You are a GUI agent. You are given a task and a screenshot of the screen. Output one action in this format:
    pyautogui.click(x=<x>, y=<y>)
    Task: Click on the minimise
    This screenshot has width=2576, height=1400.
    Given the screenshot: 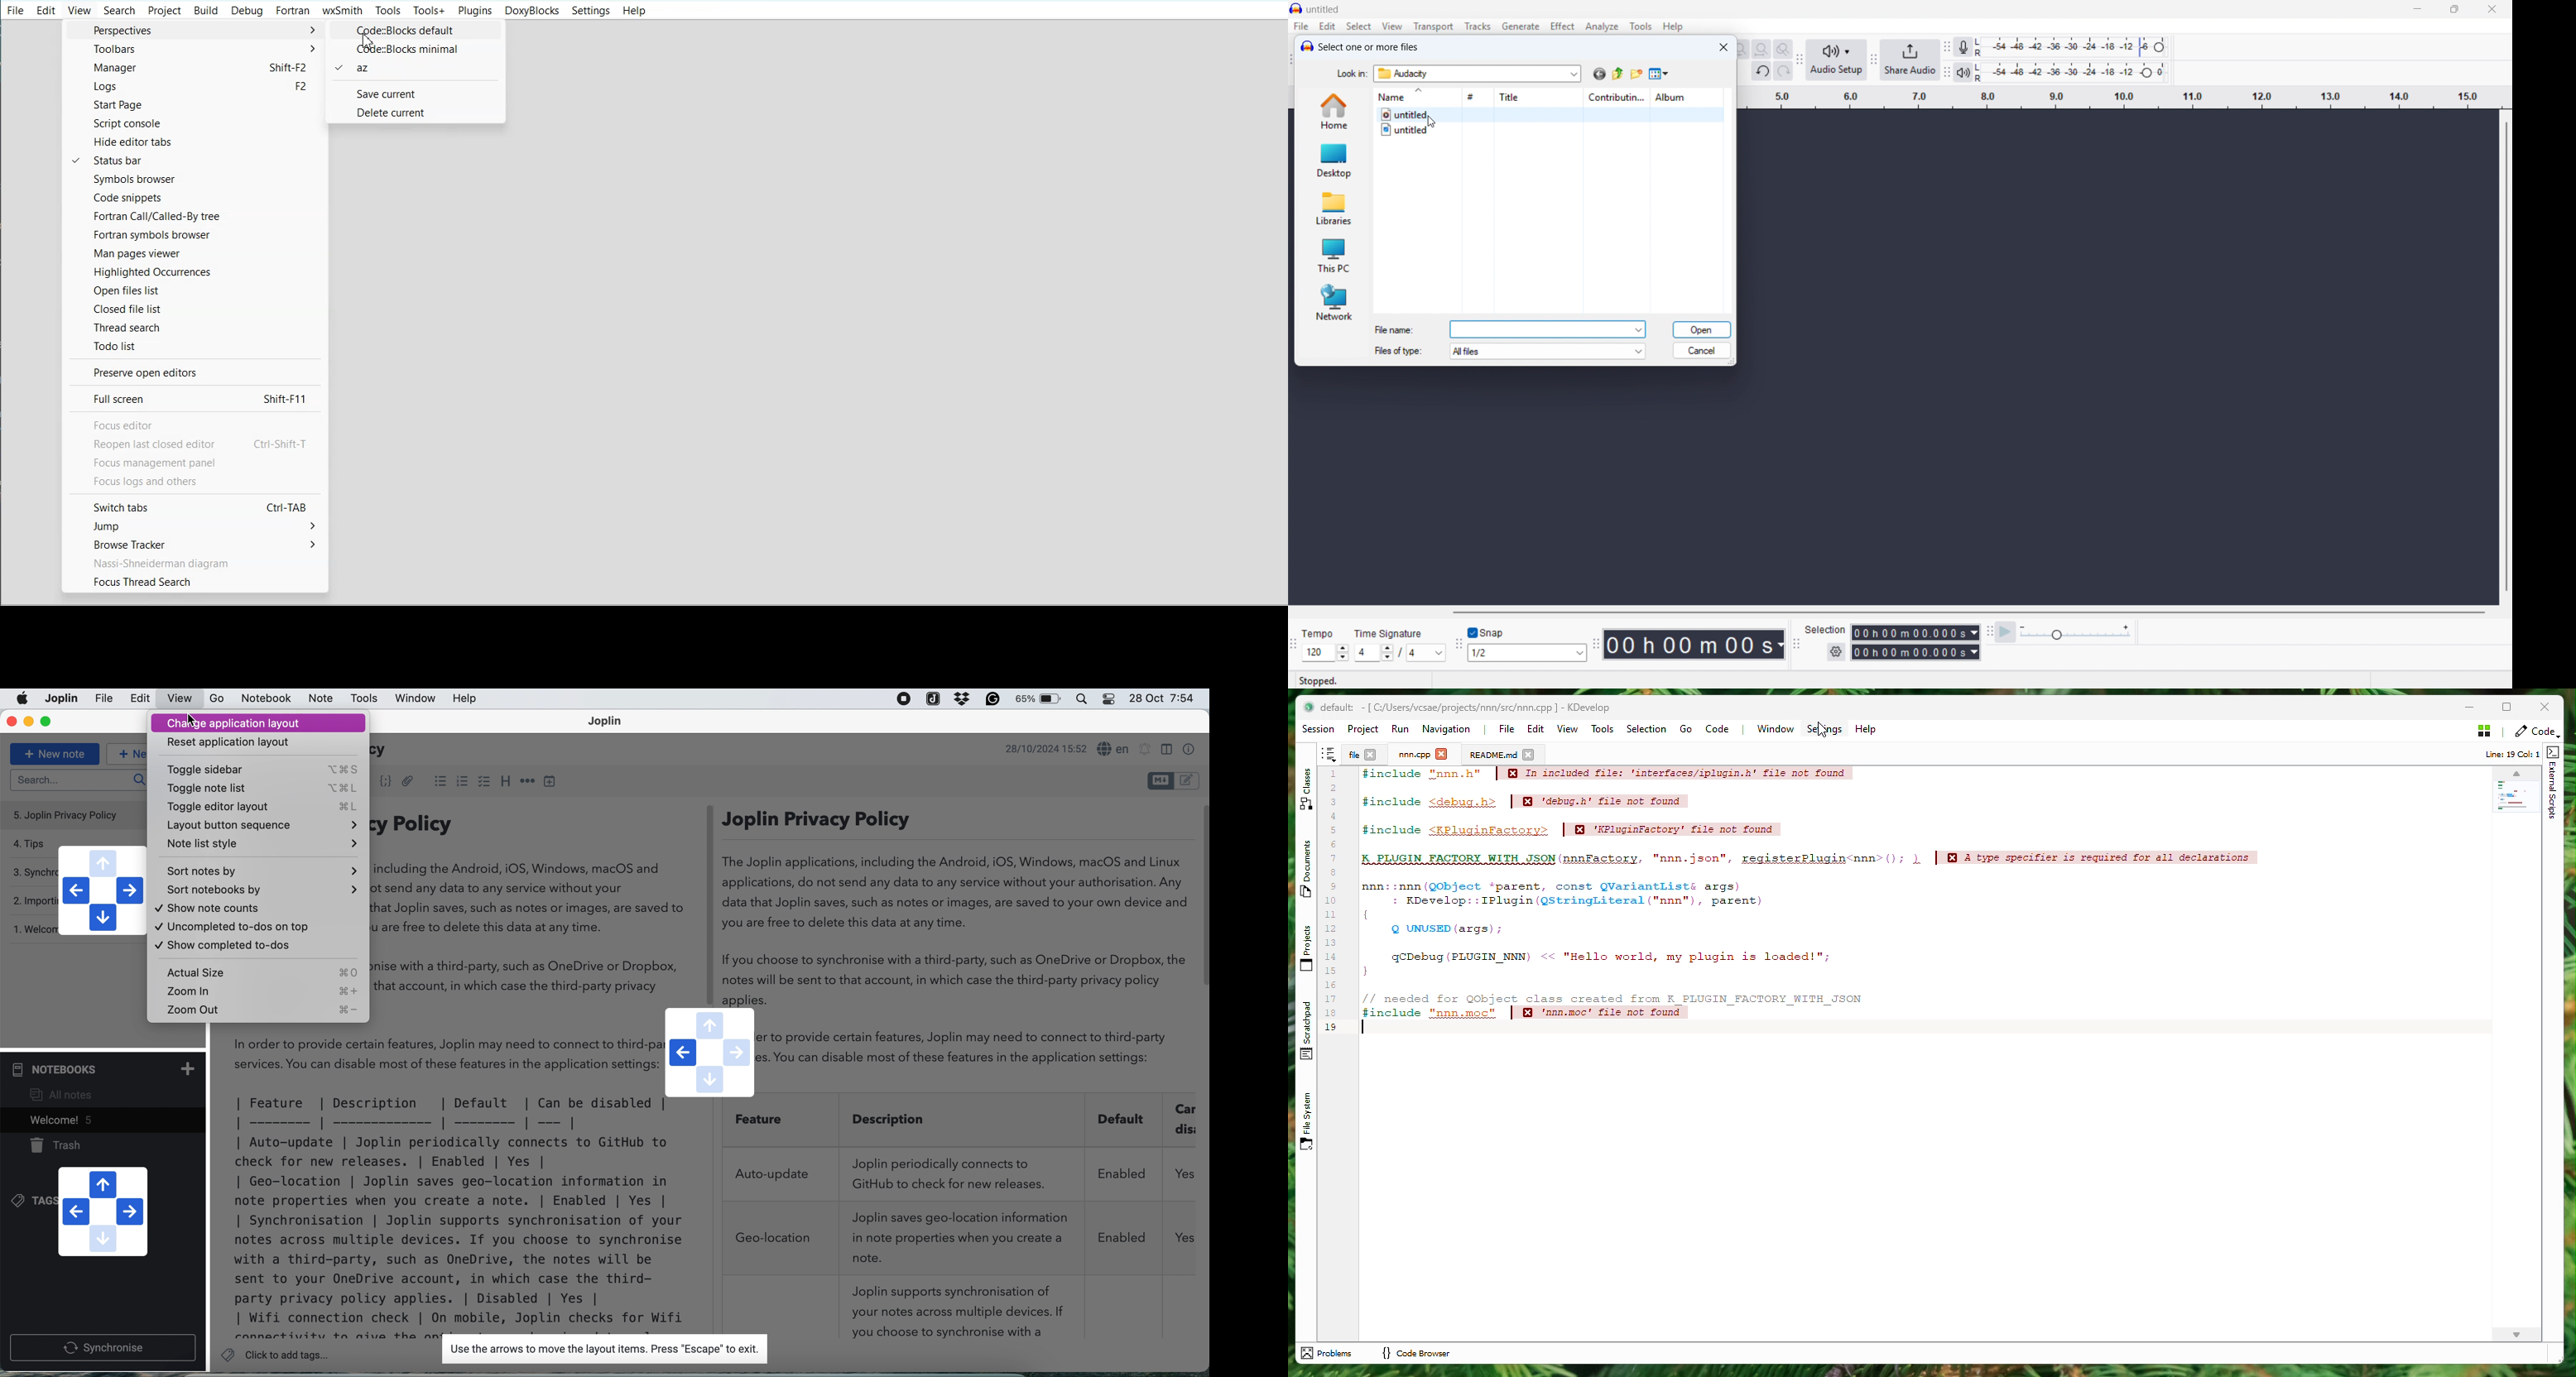 What is the action you would take?
    pyautogui.click(x=2419, y=10)
    